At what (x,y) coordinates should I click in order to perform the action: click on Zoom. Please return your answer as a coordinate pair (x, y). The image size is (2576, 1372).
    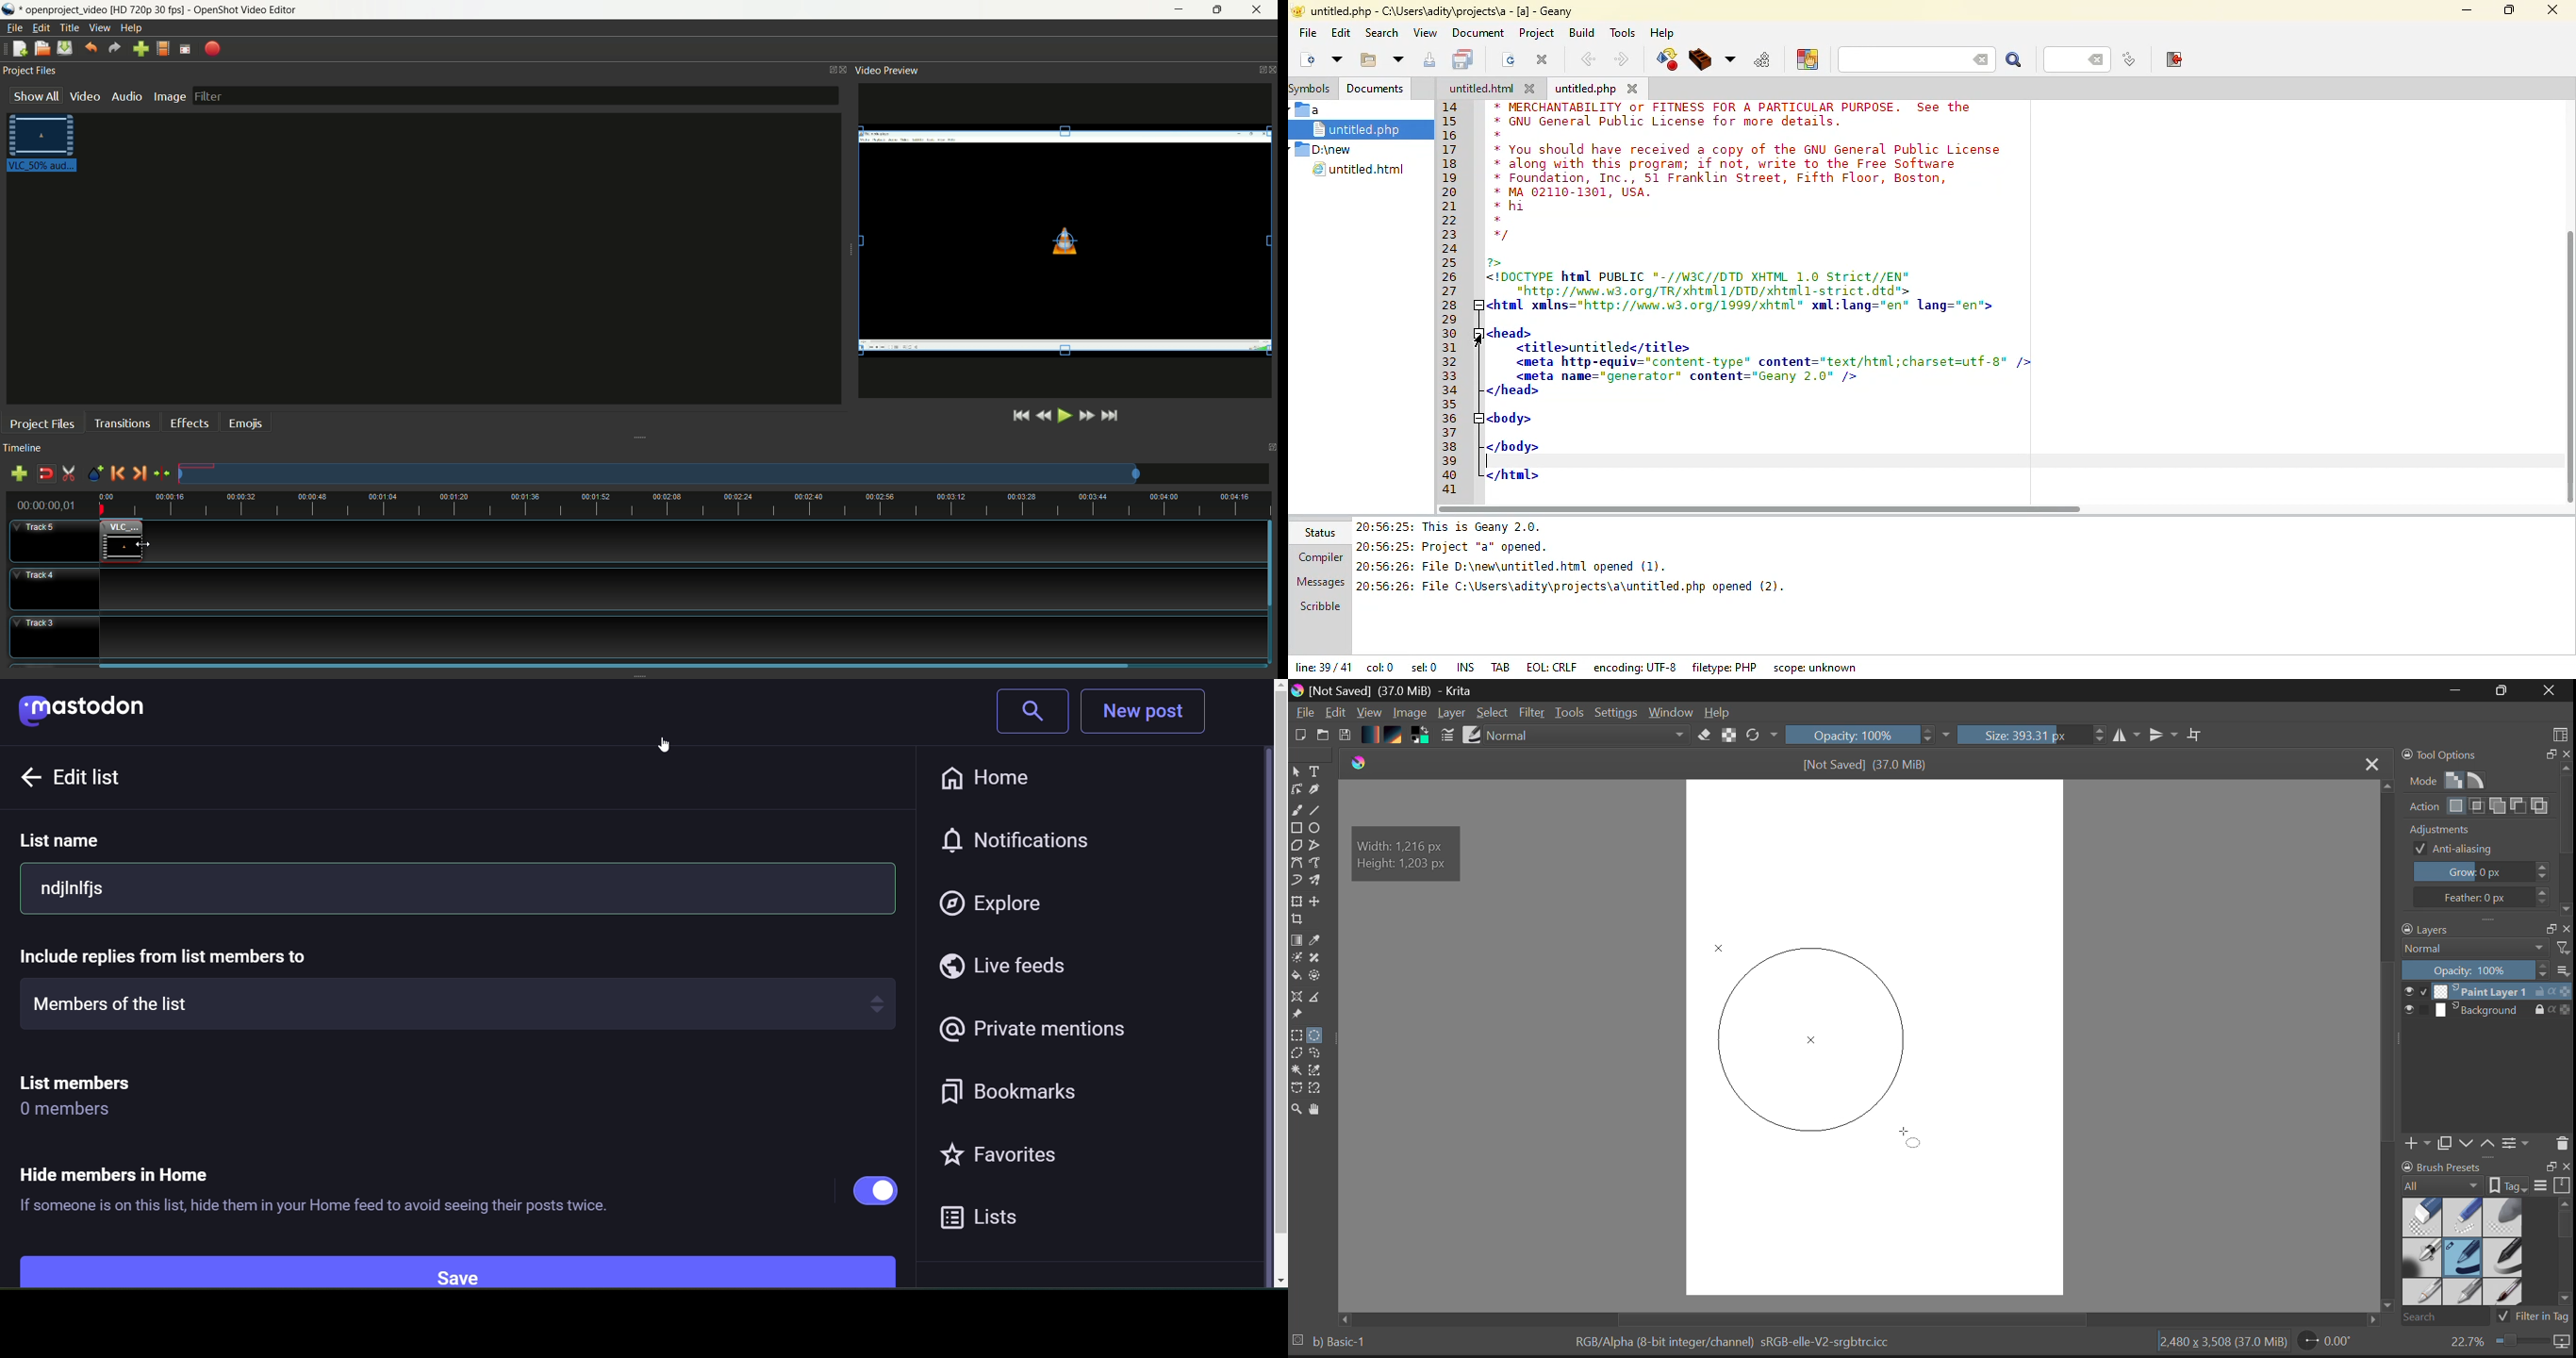
    Looking at the image, I should click on (1296, 1108).